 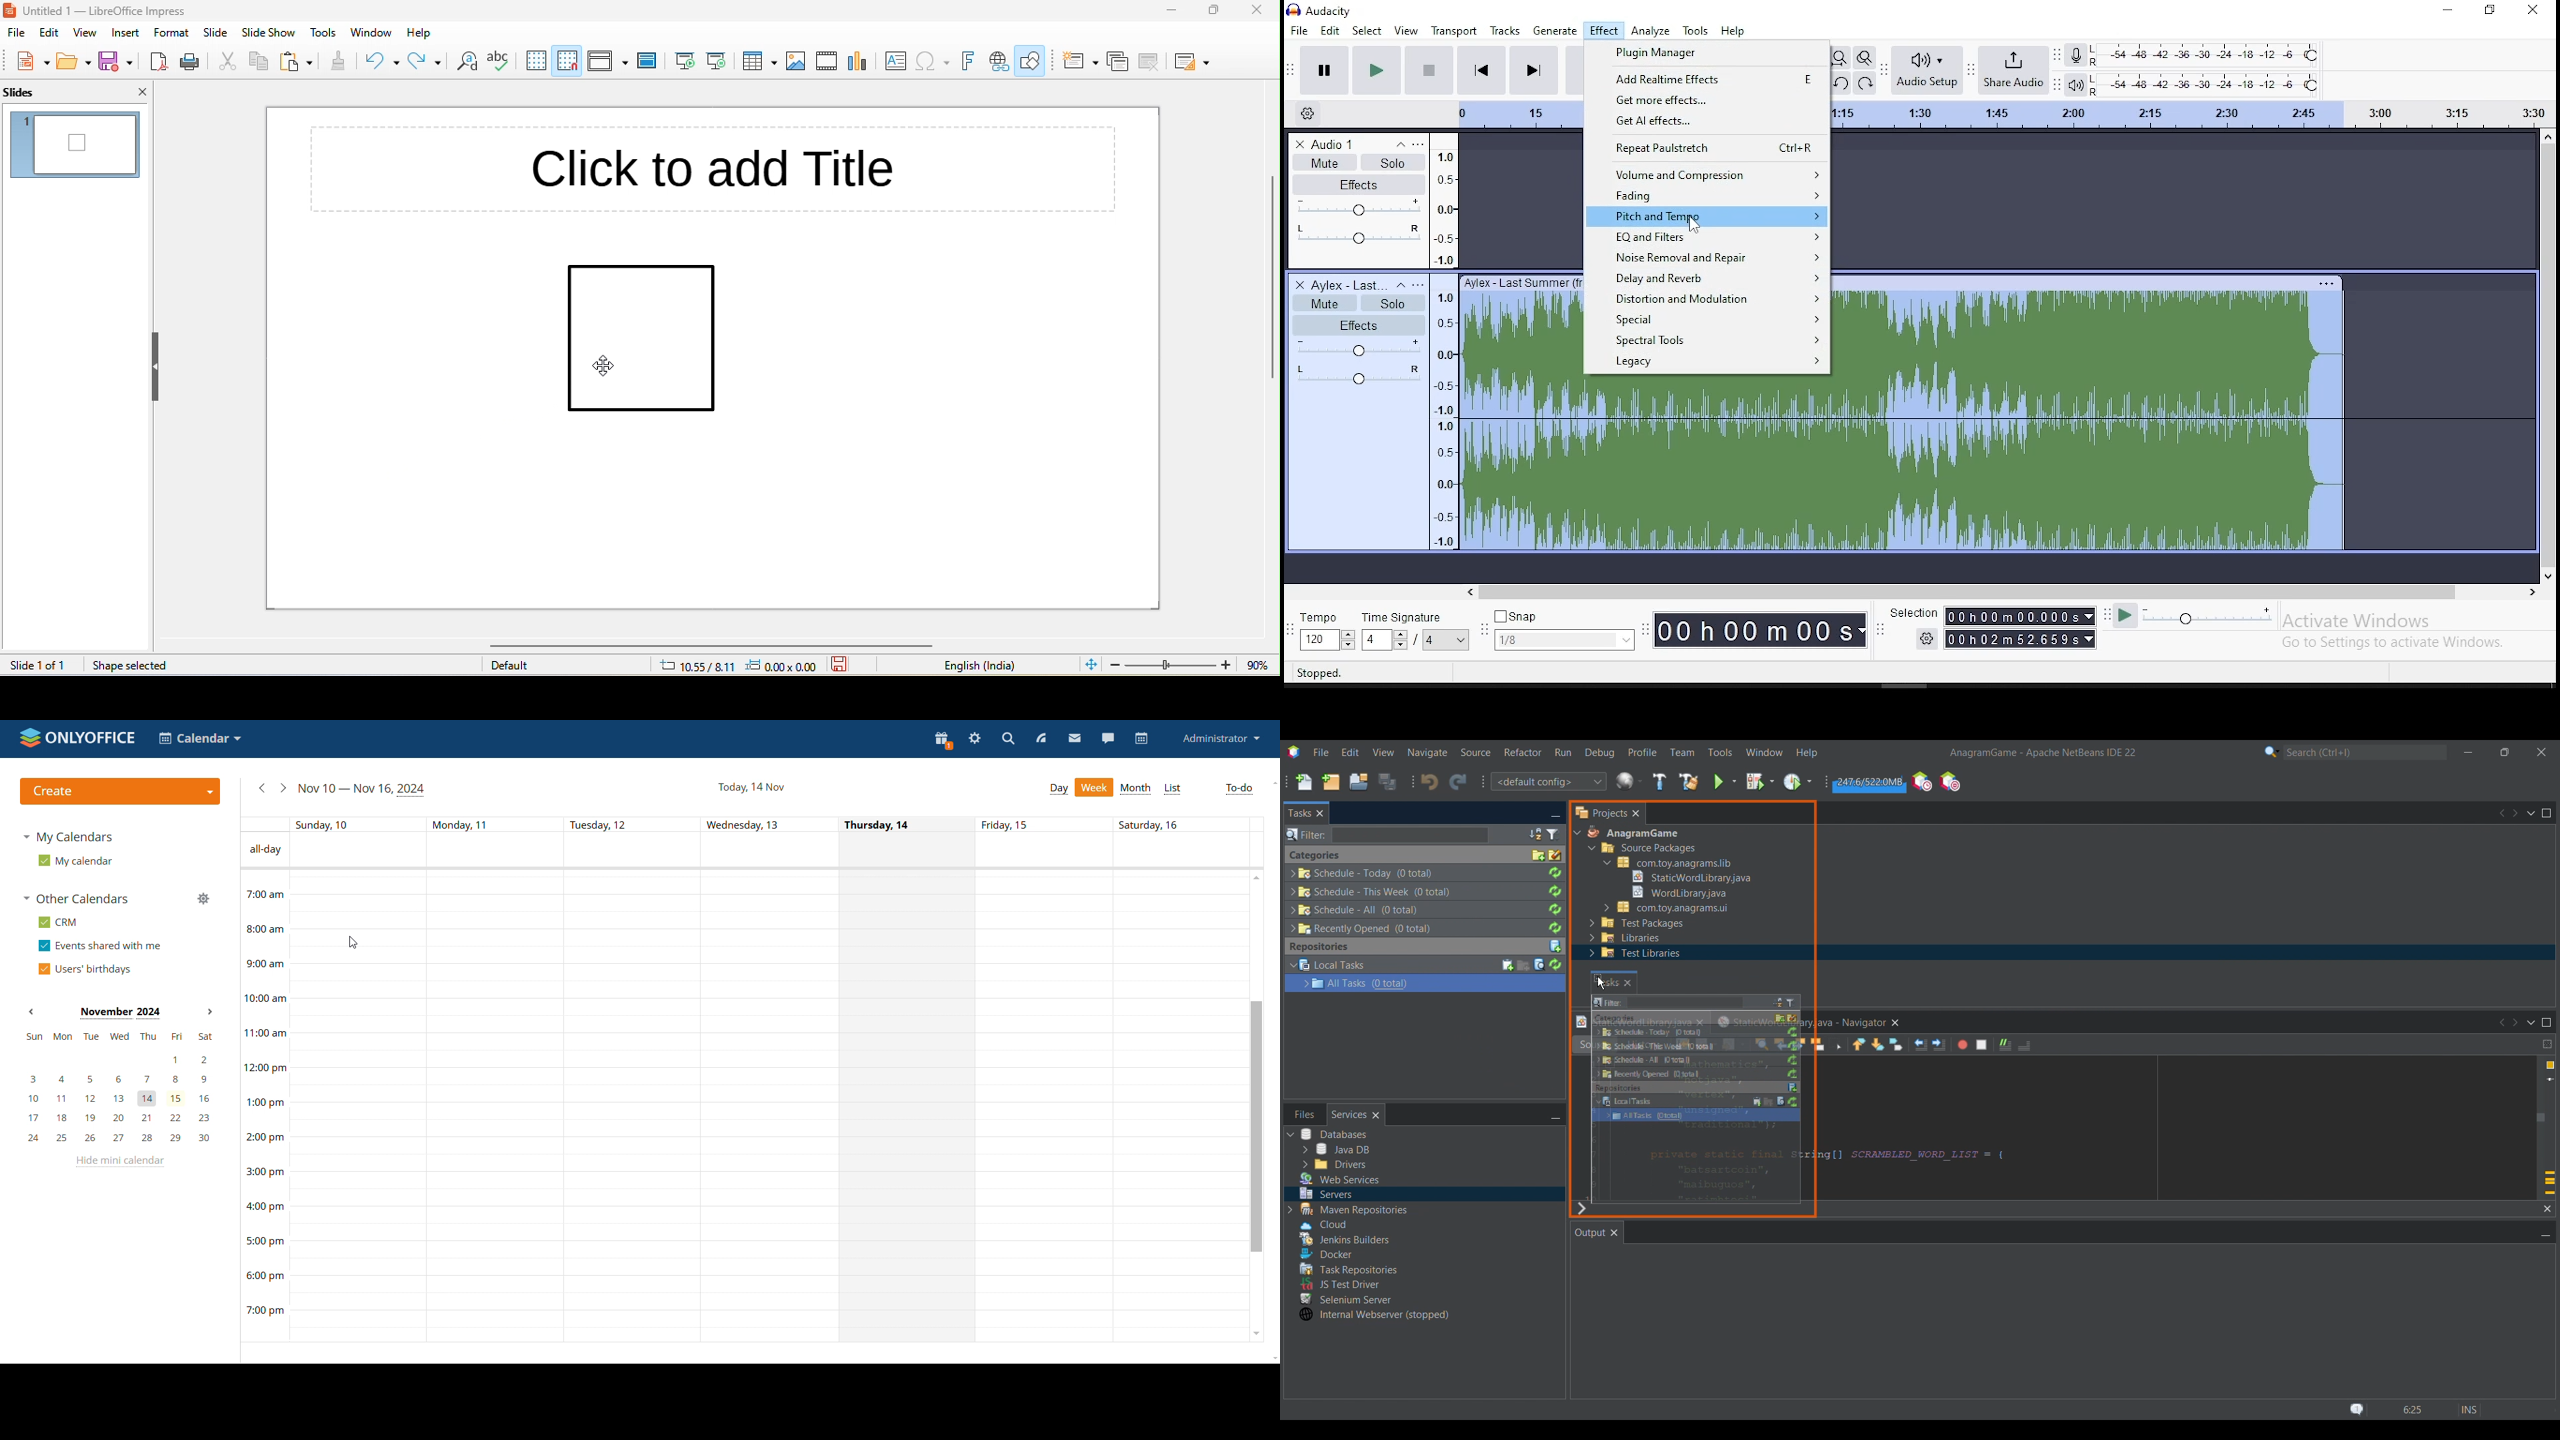 What do you see at coordinates (1363, 929) in the screenshot?
I see `` at bounding box center [1363, 929].